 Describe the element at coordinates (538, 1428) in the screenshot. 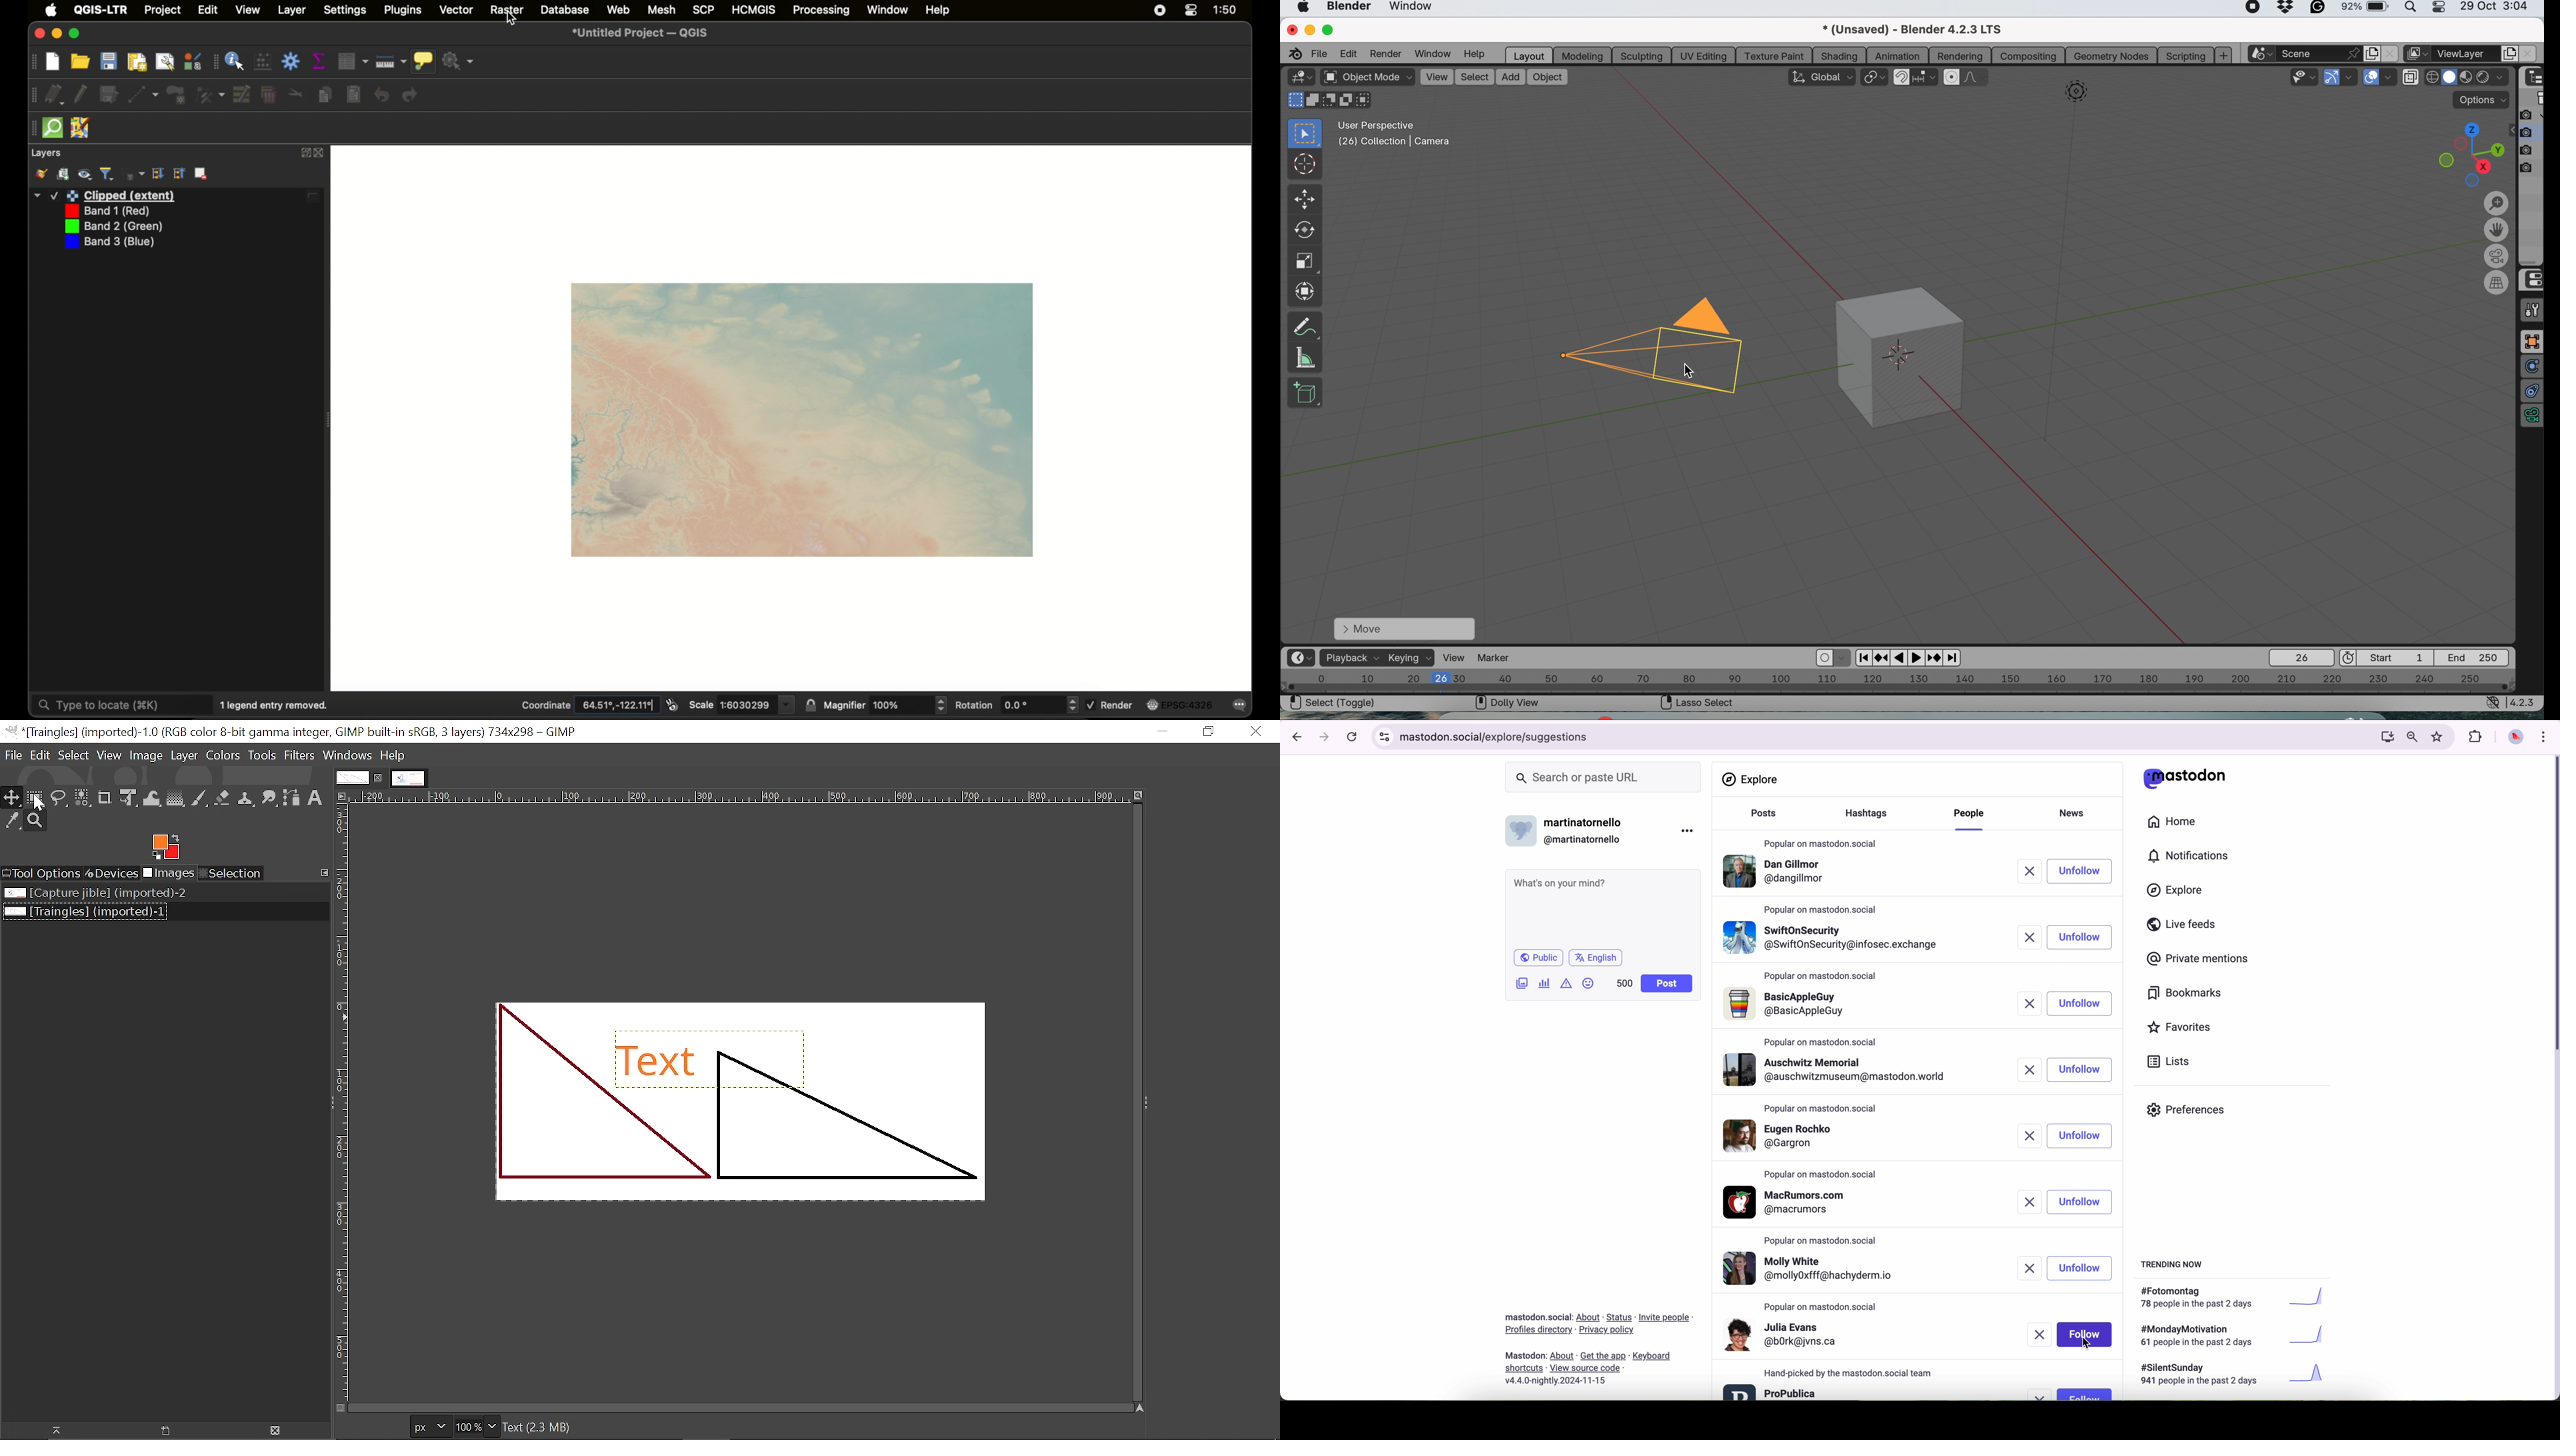

I see `Text(2.3 MB)` at that location.